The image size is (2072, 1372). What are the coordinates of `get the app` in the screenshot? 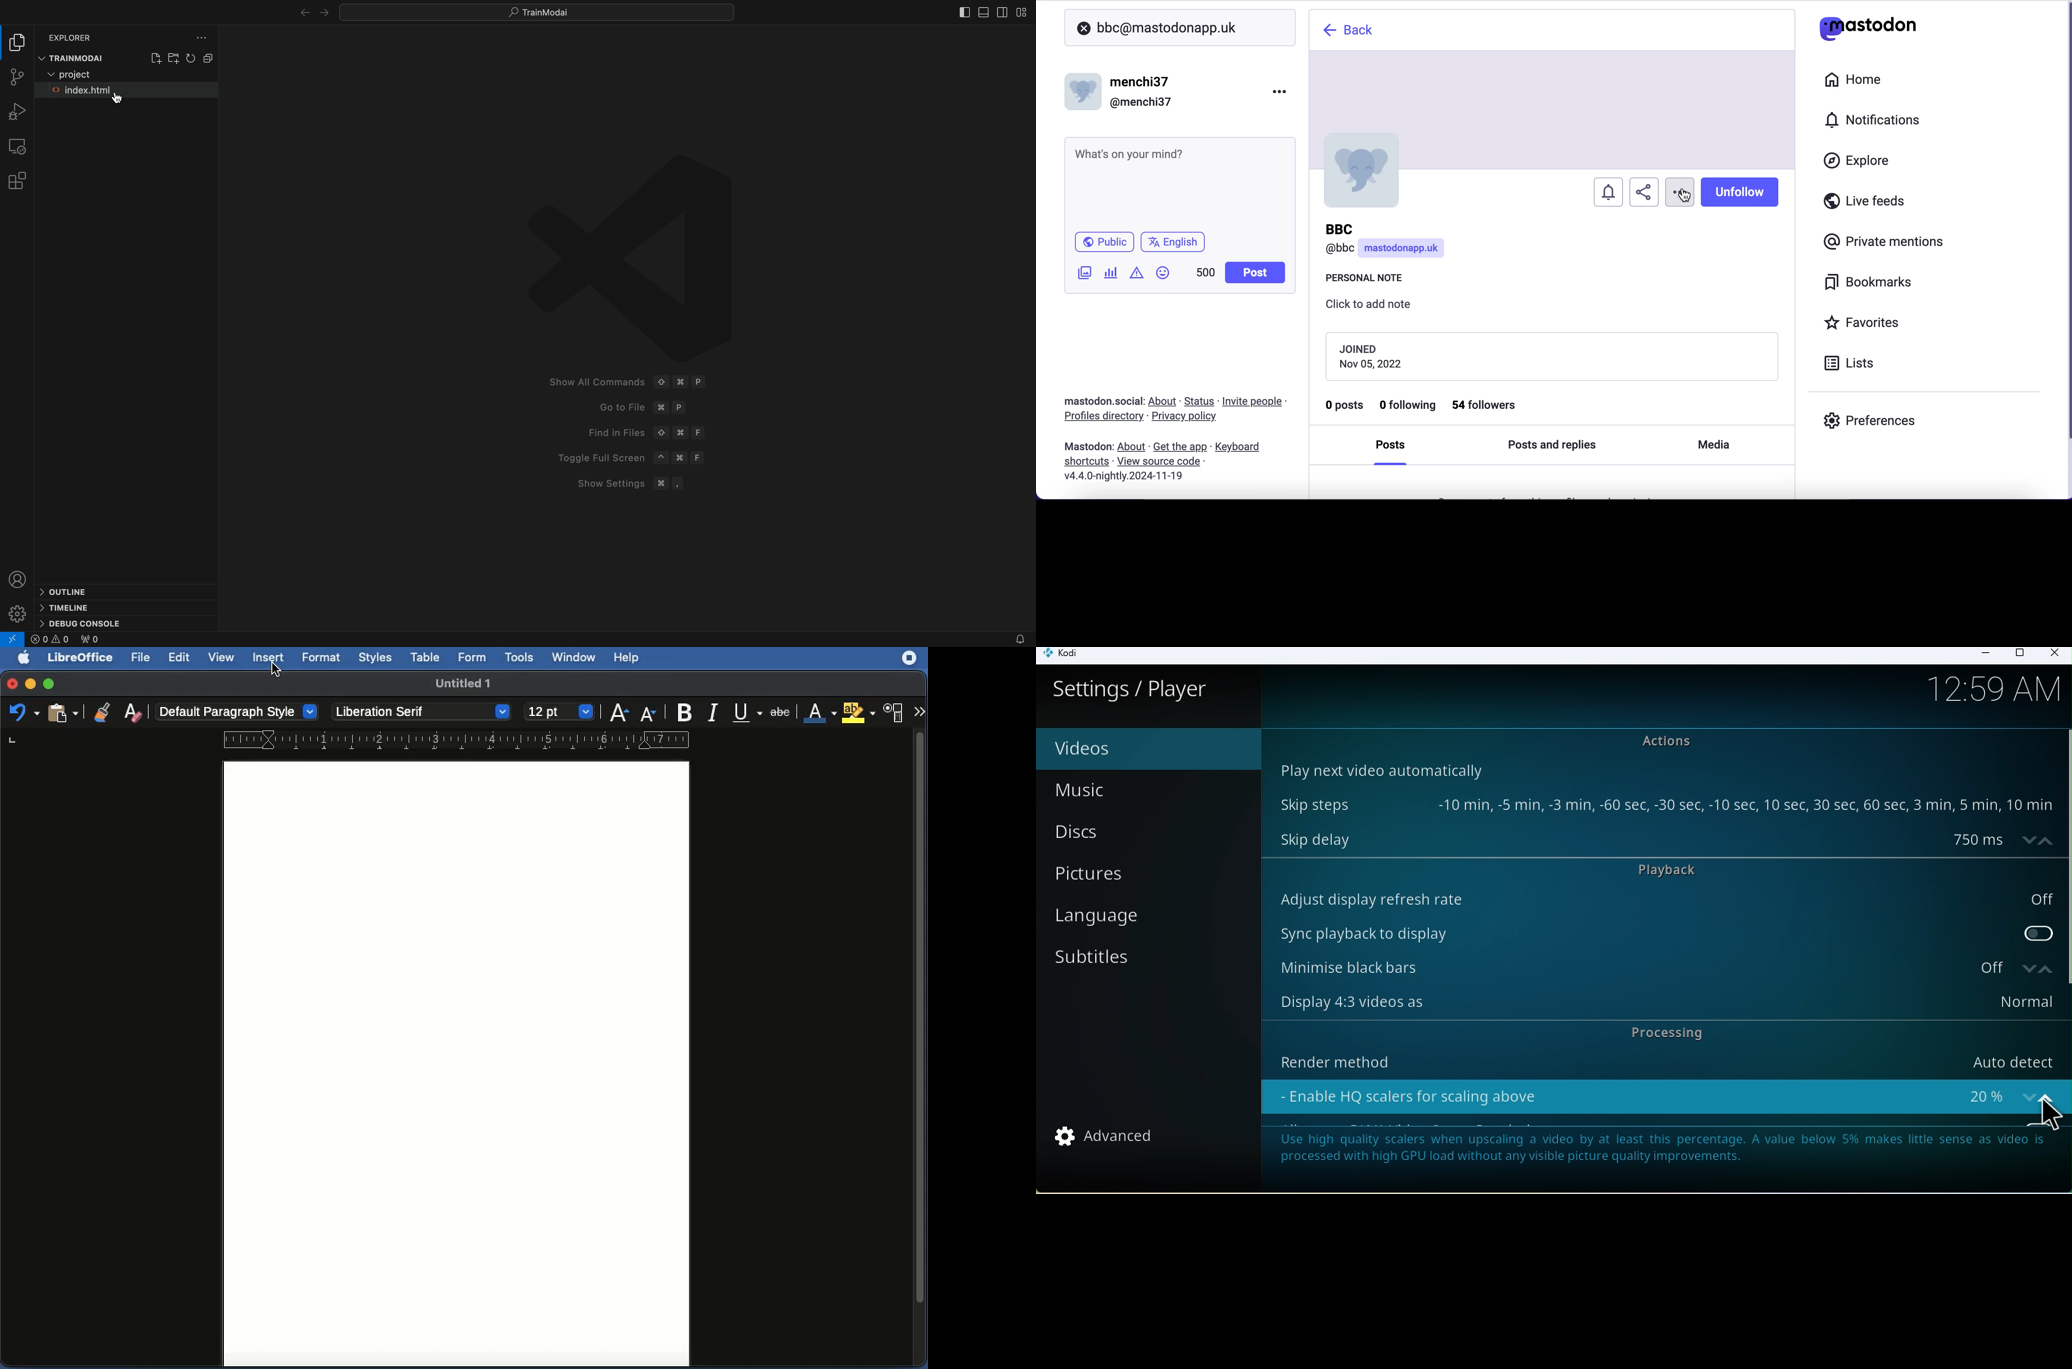 It's located at (1179, 447).